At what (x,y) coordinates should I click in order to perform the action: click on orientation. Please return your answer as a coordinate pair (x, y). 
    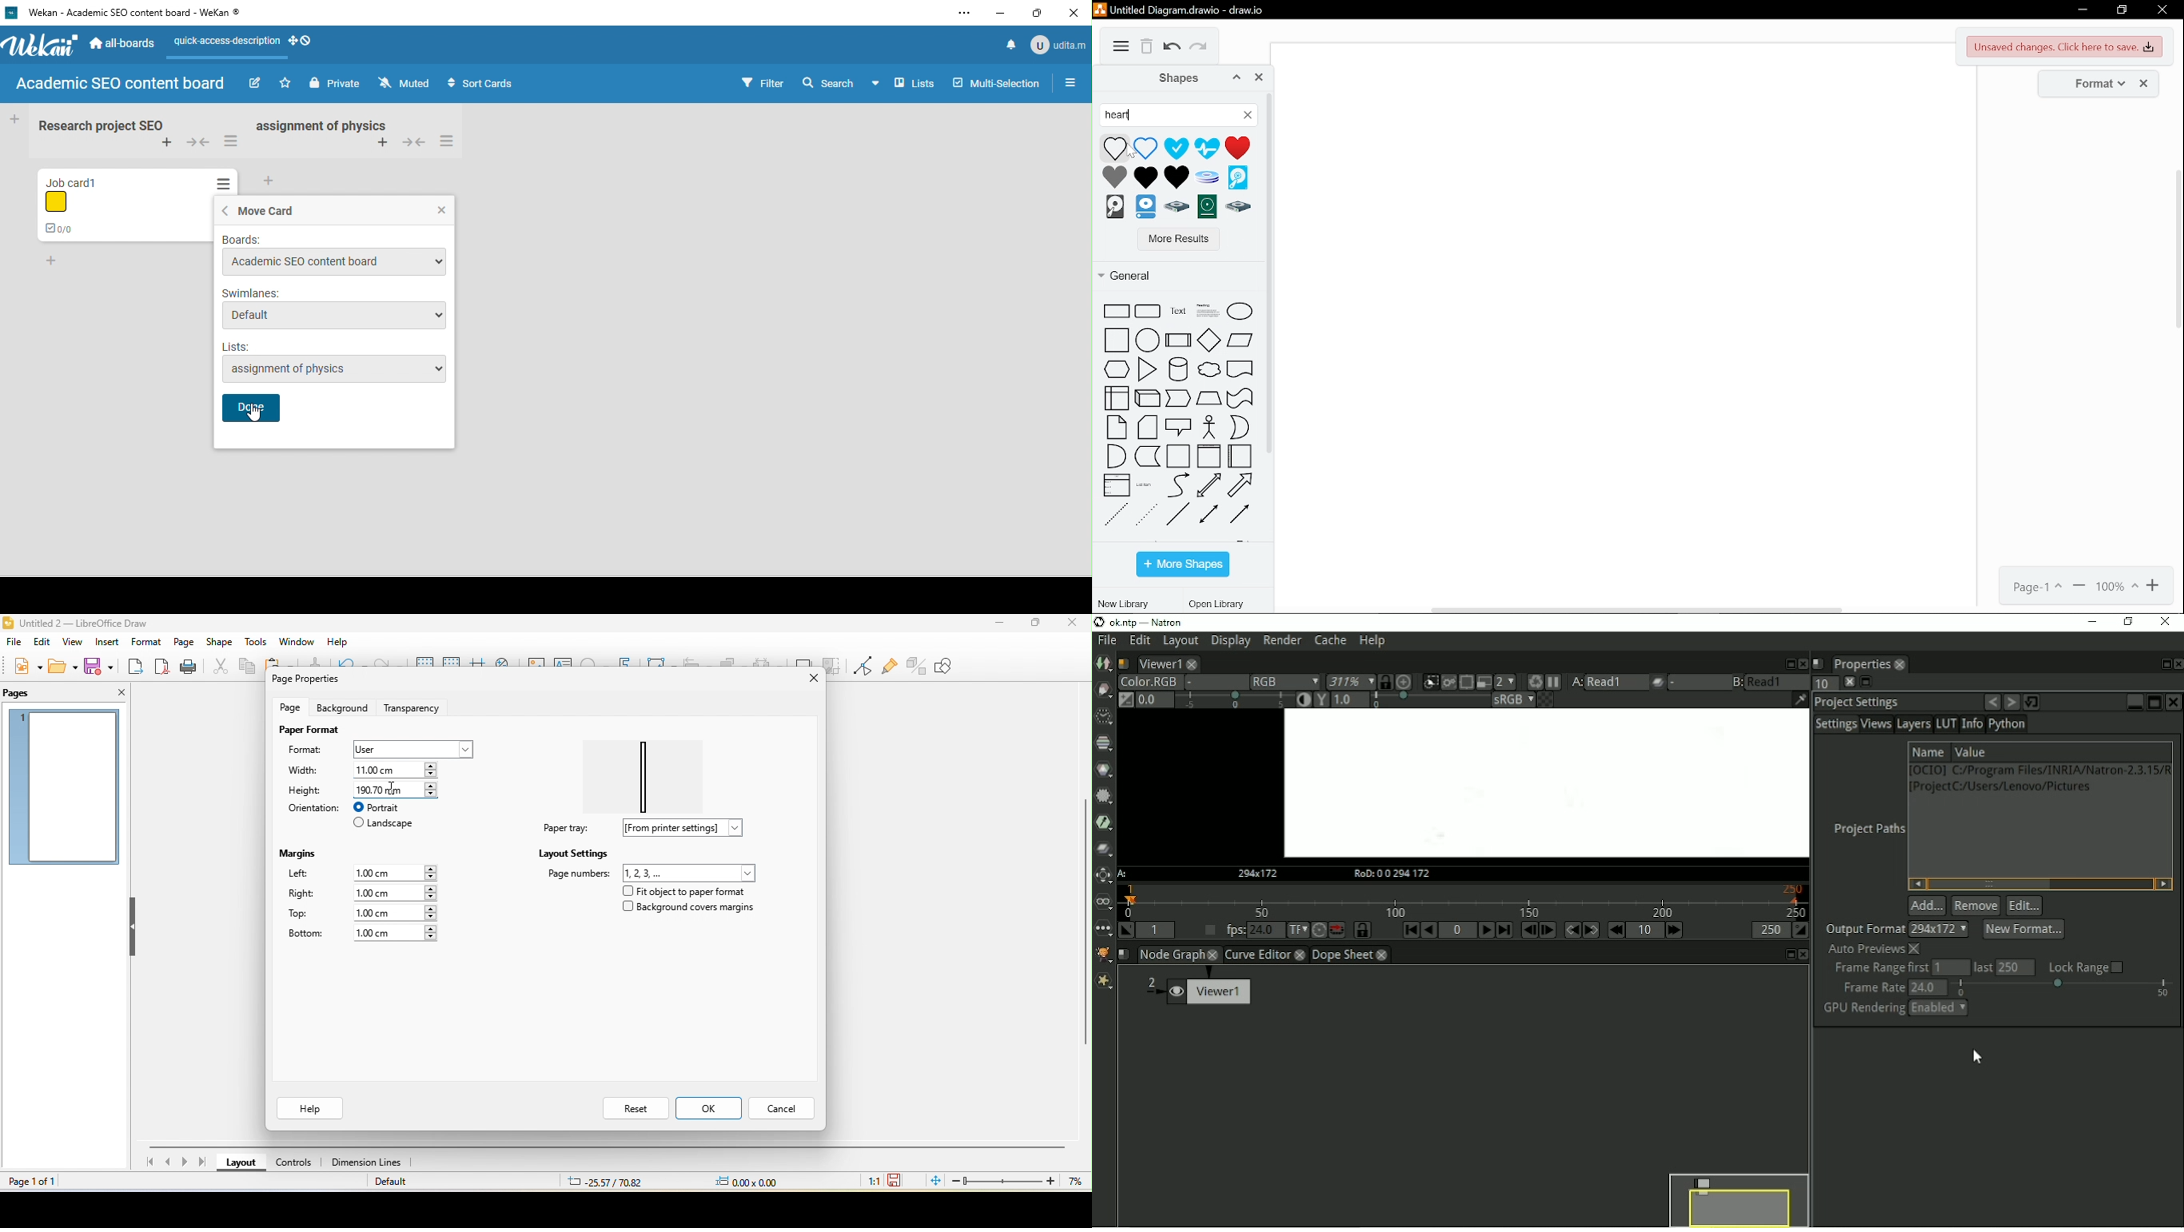
    Looking at the image, I should click on (312, 808).